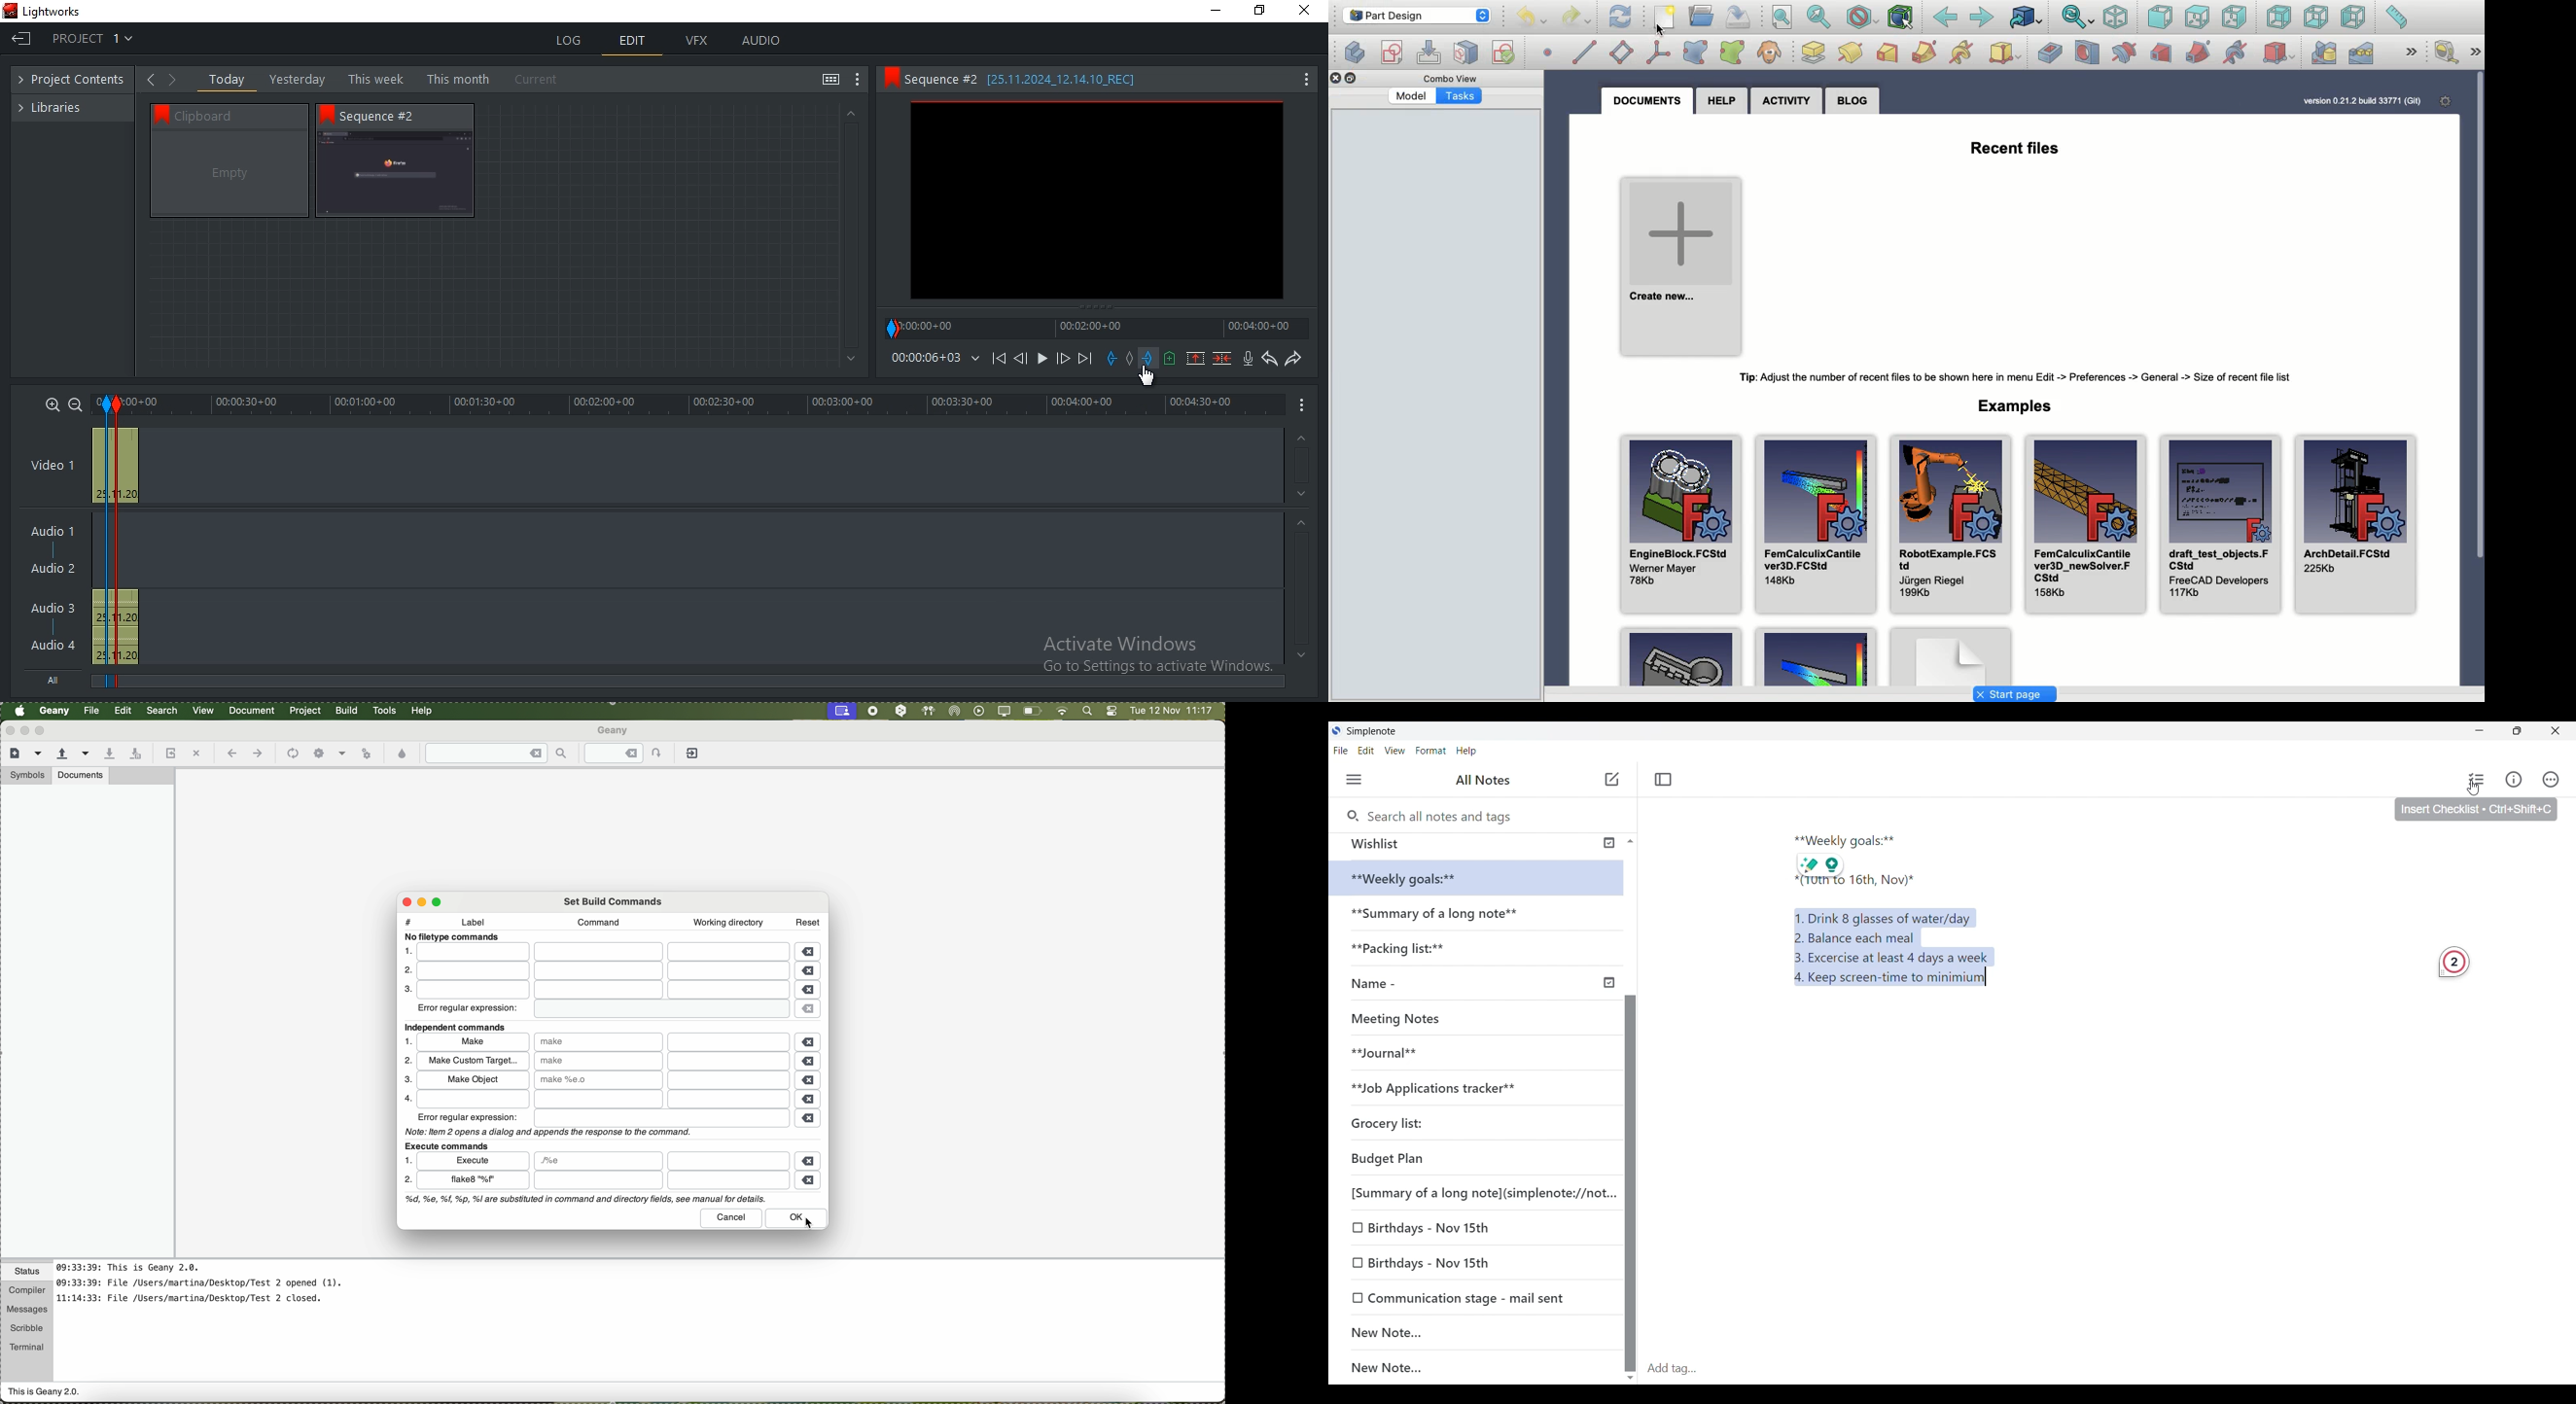 The width and height of the screenshot is (2576, 1428). I want to click on Greyed out up arrow, so click(1299, 439).